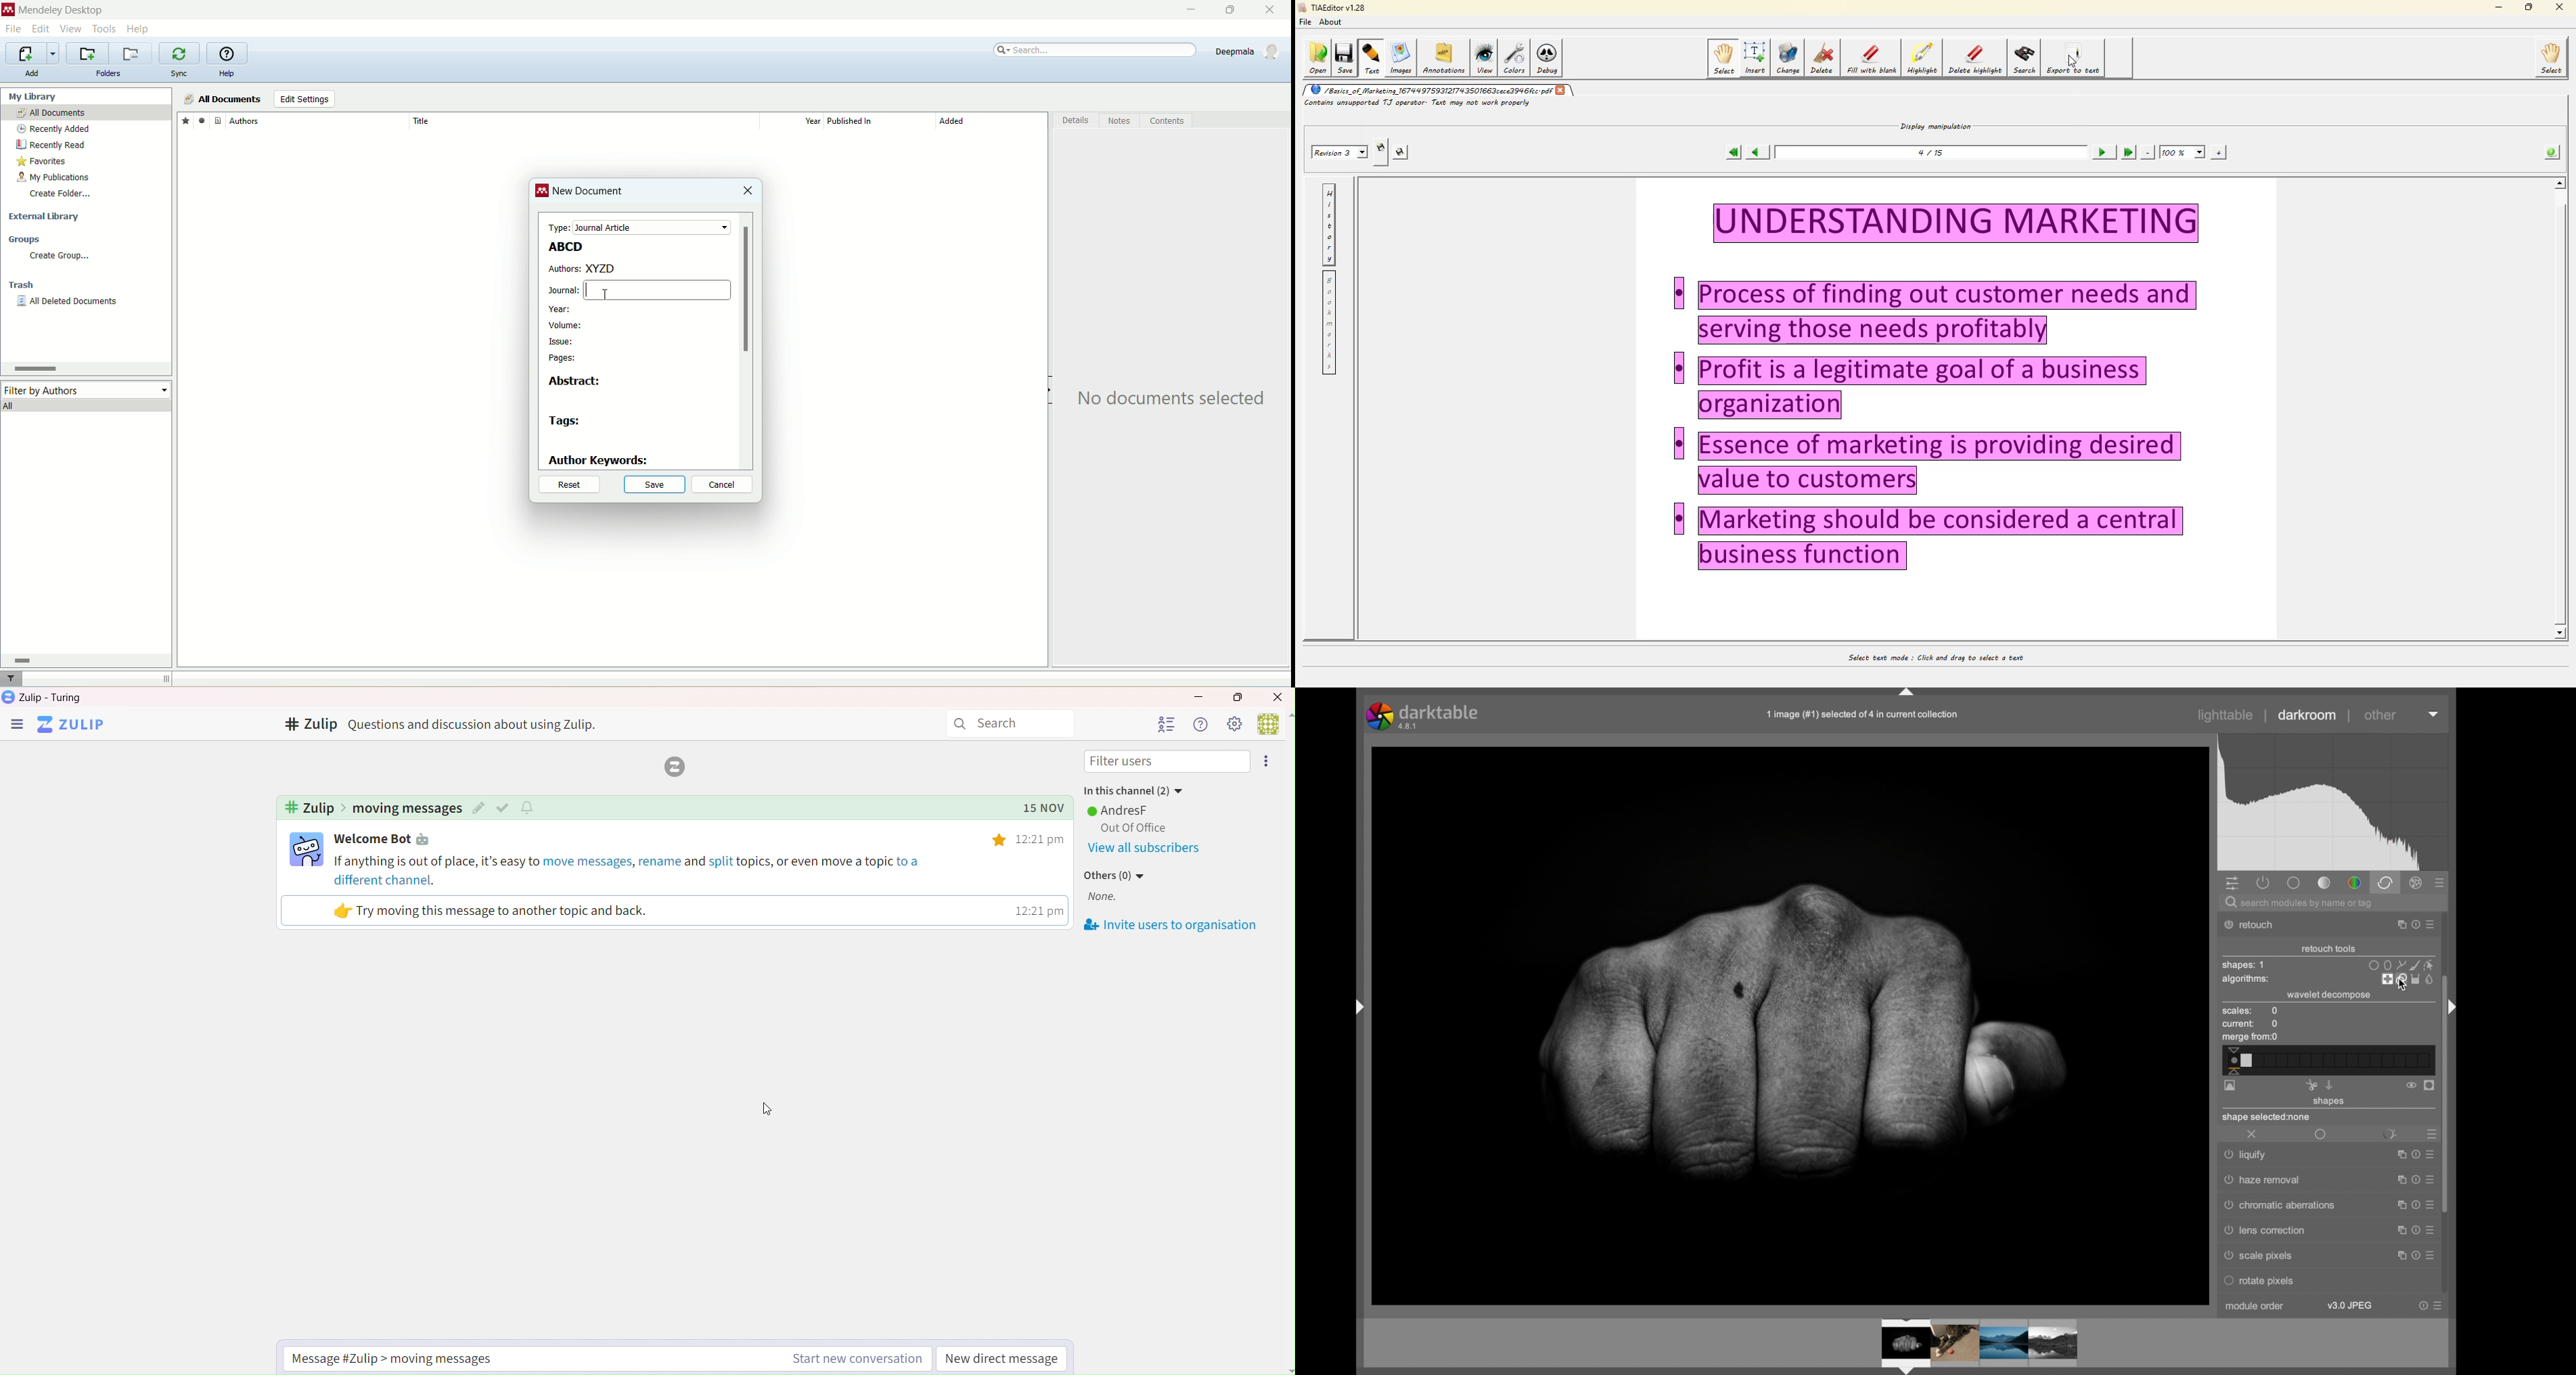  I want to click on shape selected:none, so click(2268, 1118).